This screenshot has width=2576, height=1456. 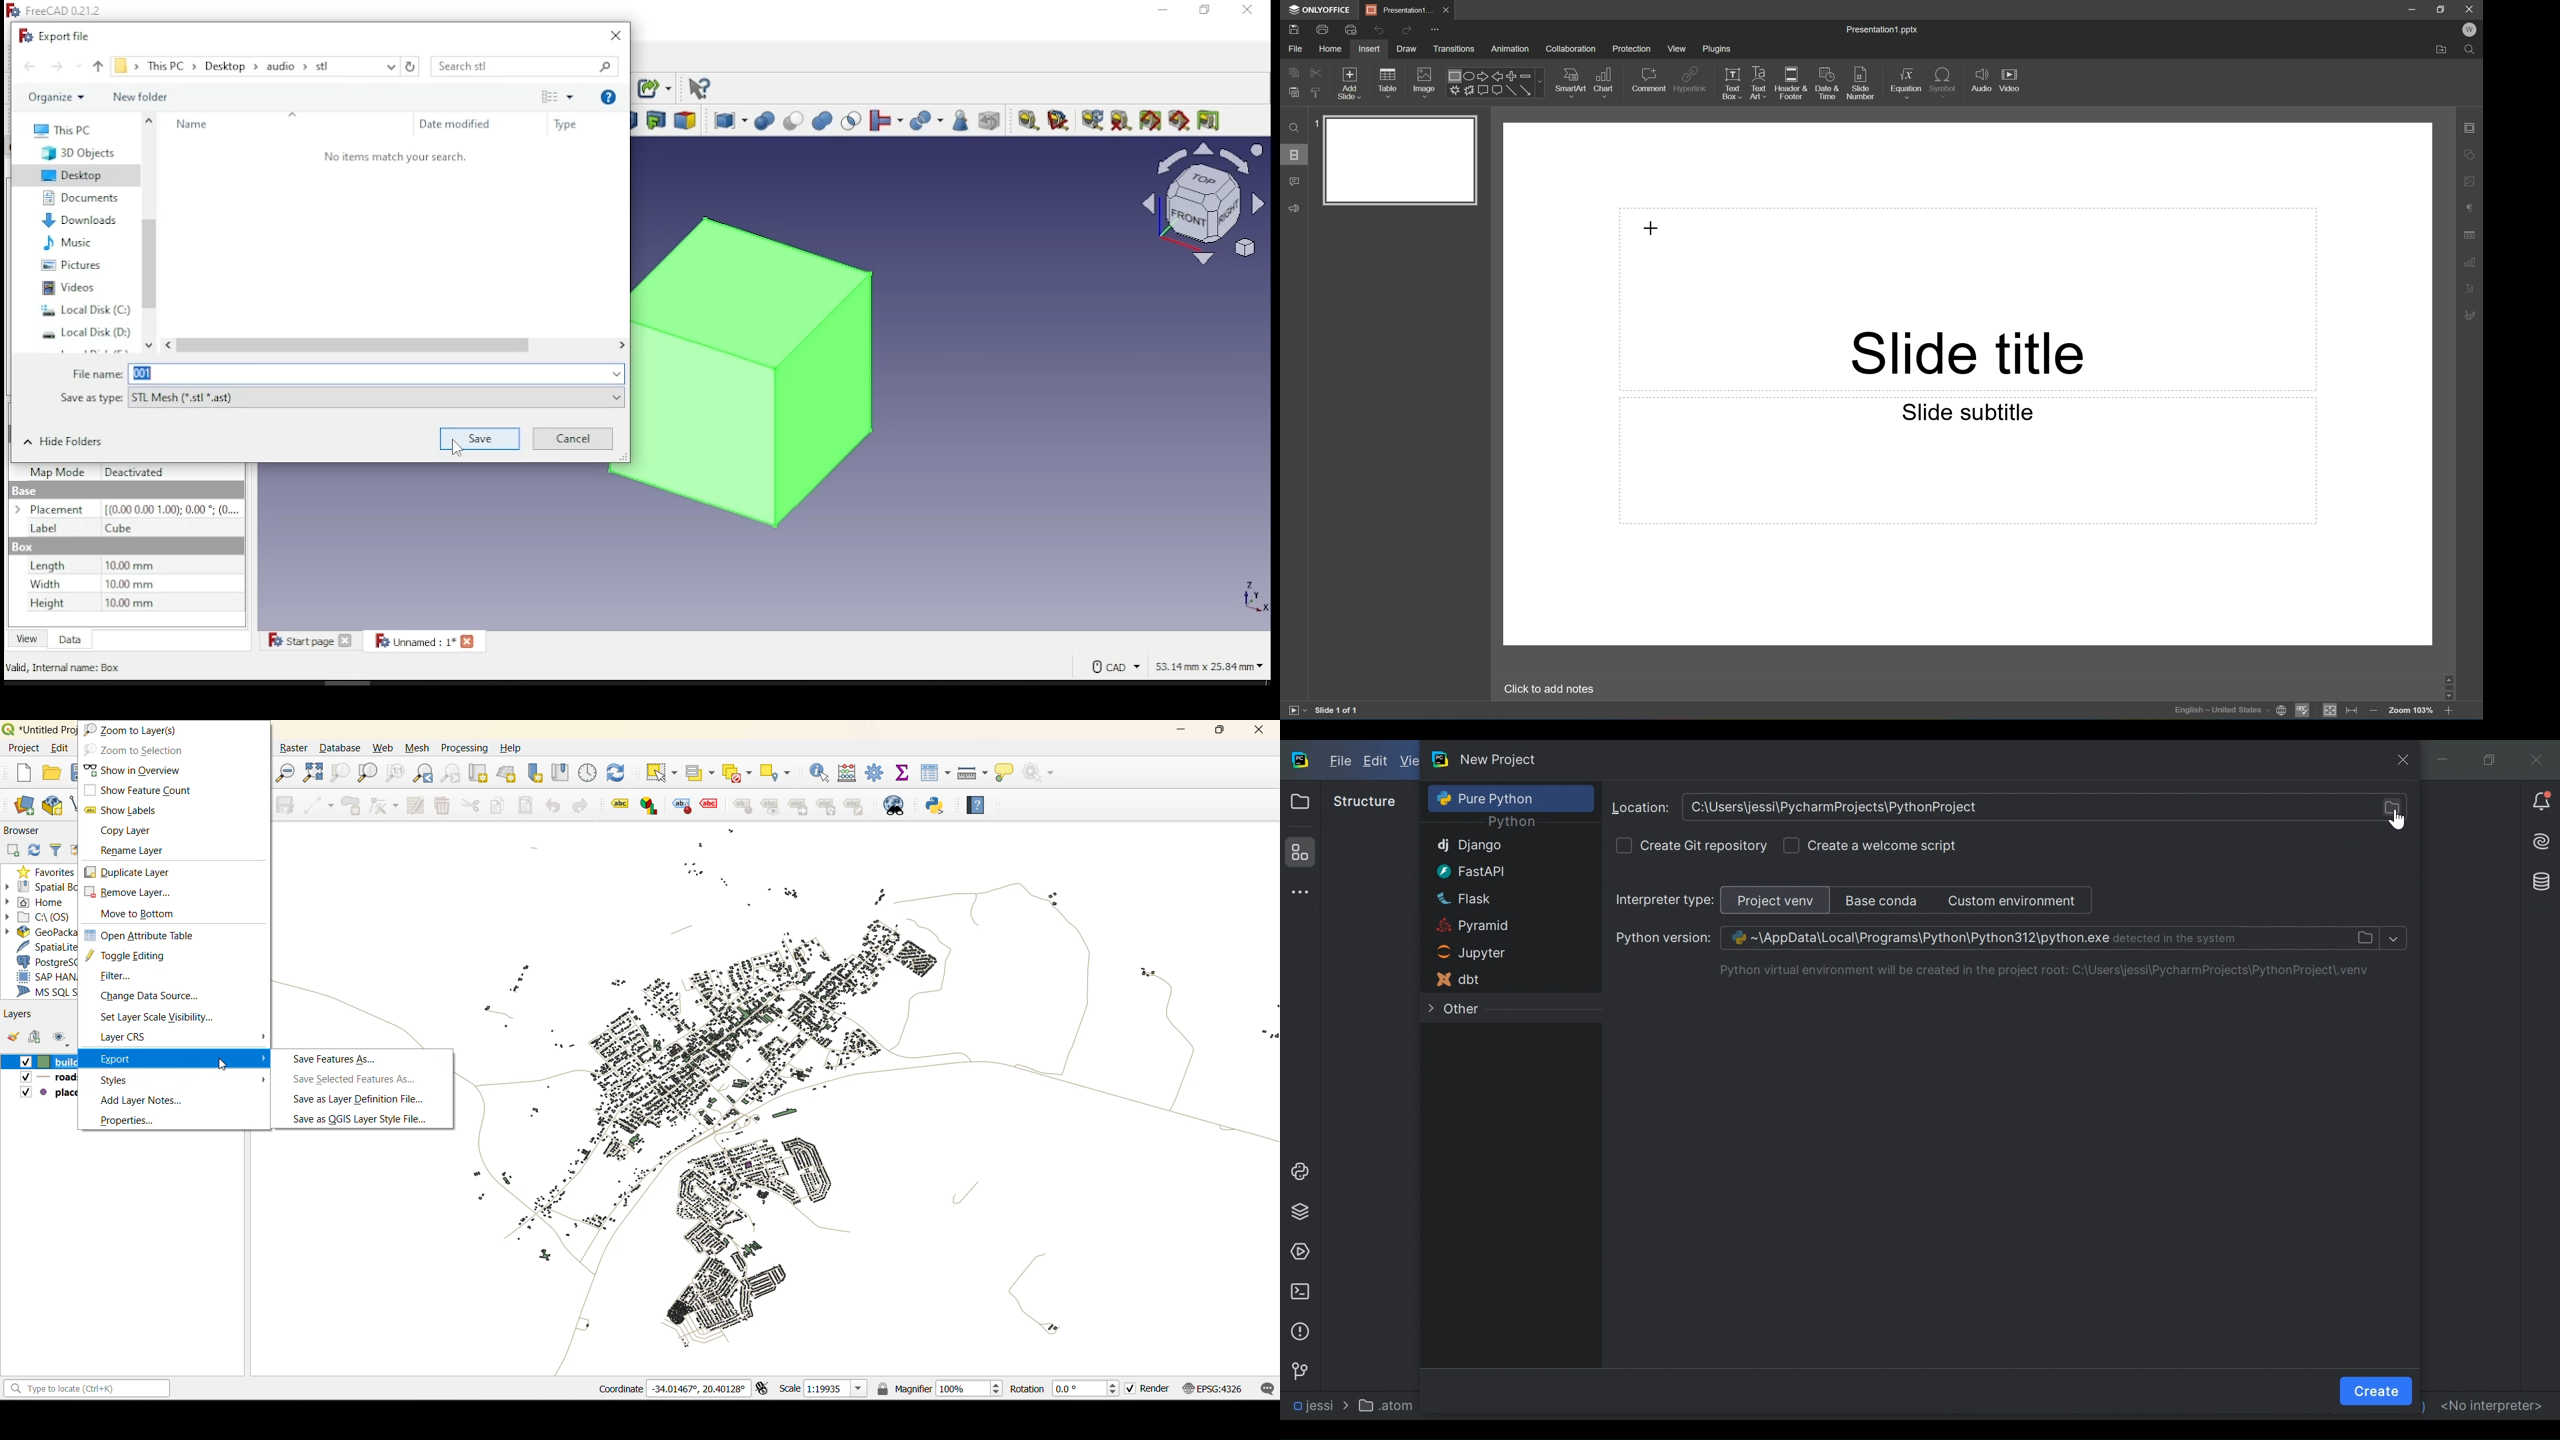 What do you see at coordinates (2371, 709) in the screenshot?
I see `Zoom out` at bounding box center [2371, 709].